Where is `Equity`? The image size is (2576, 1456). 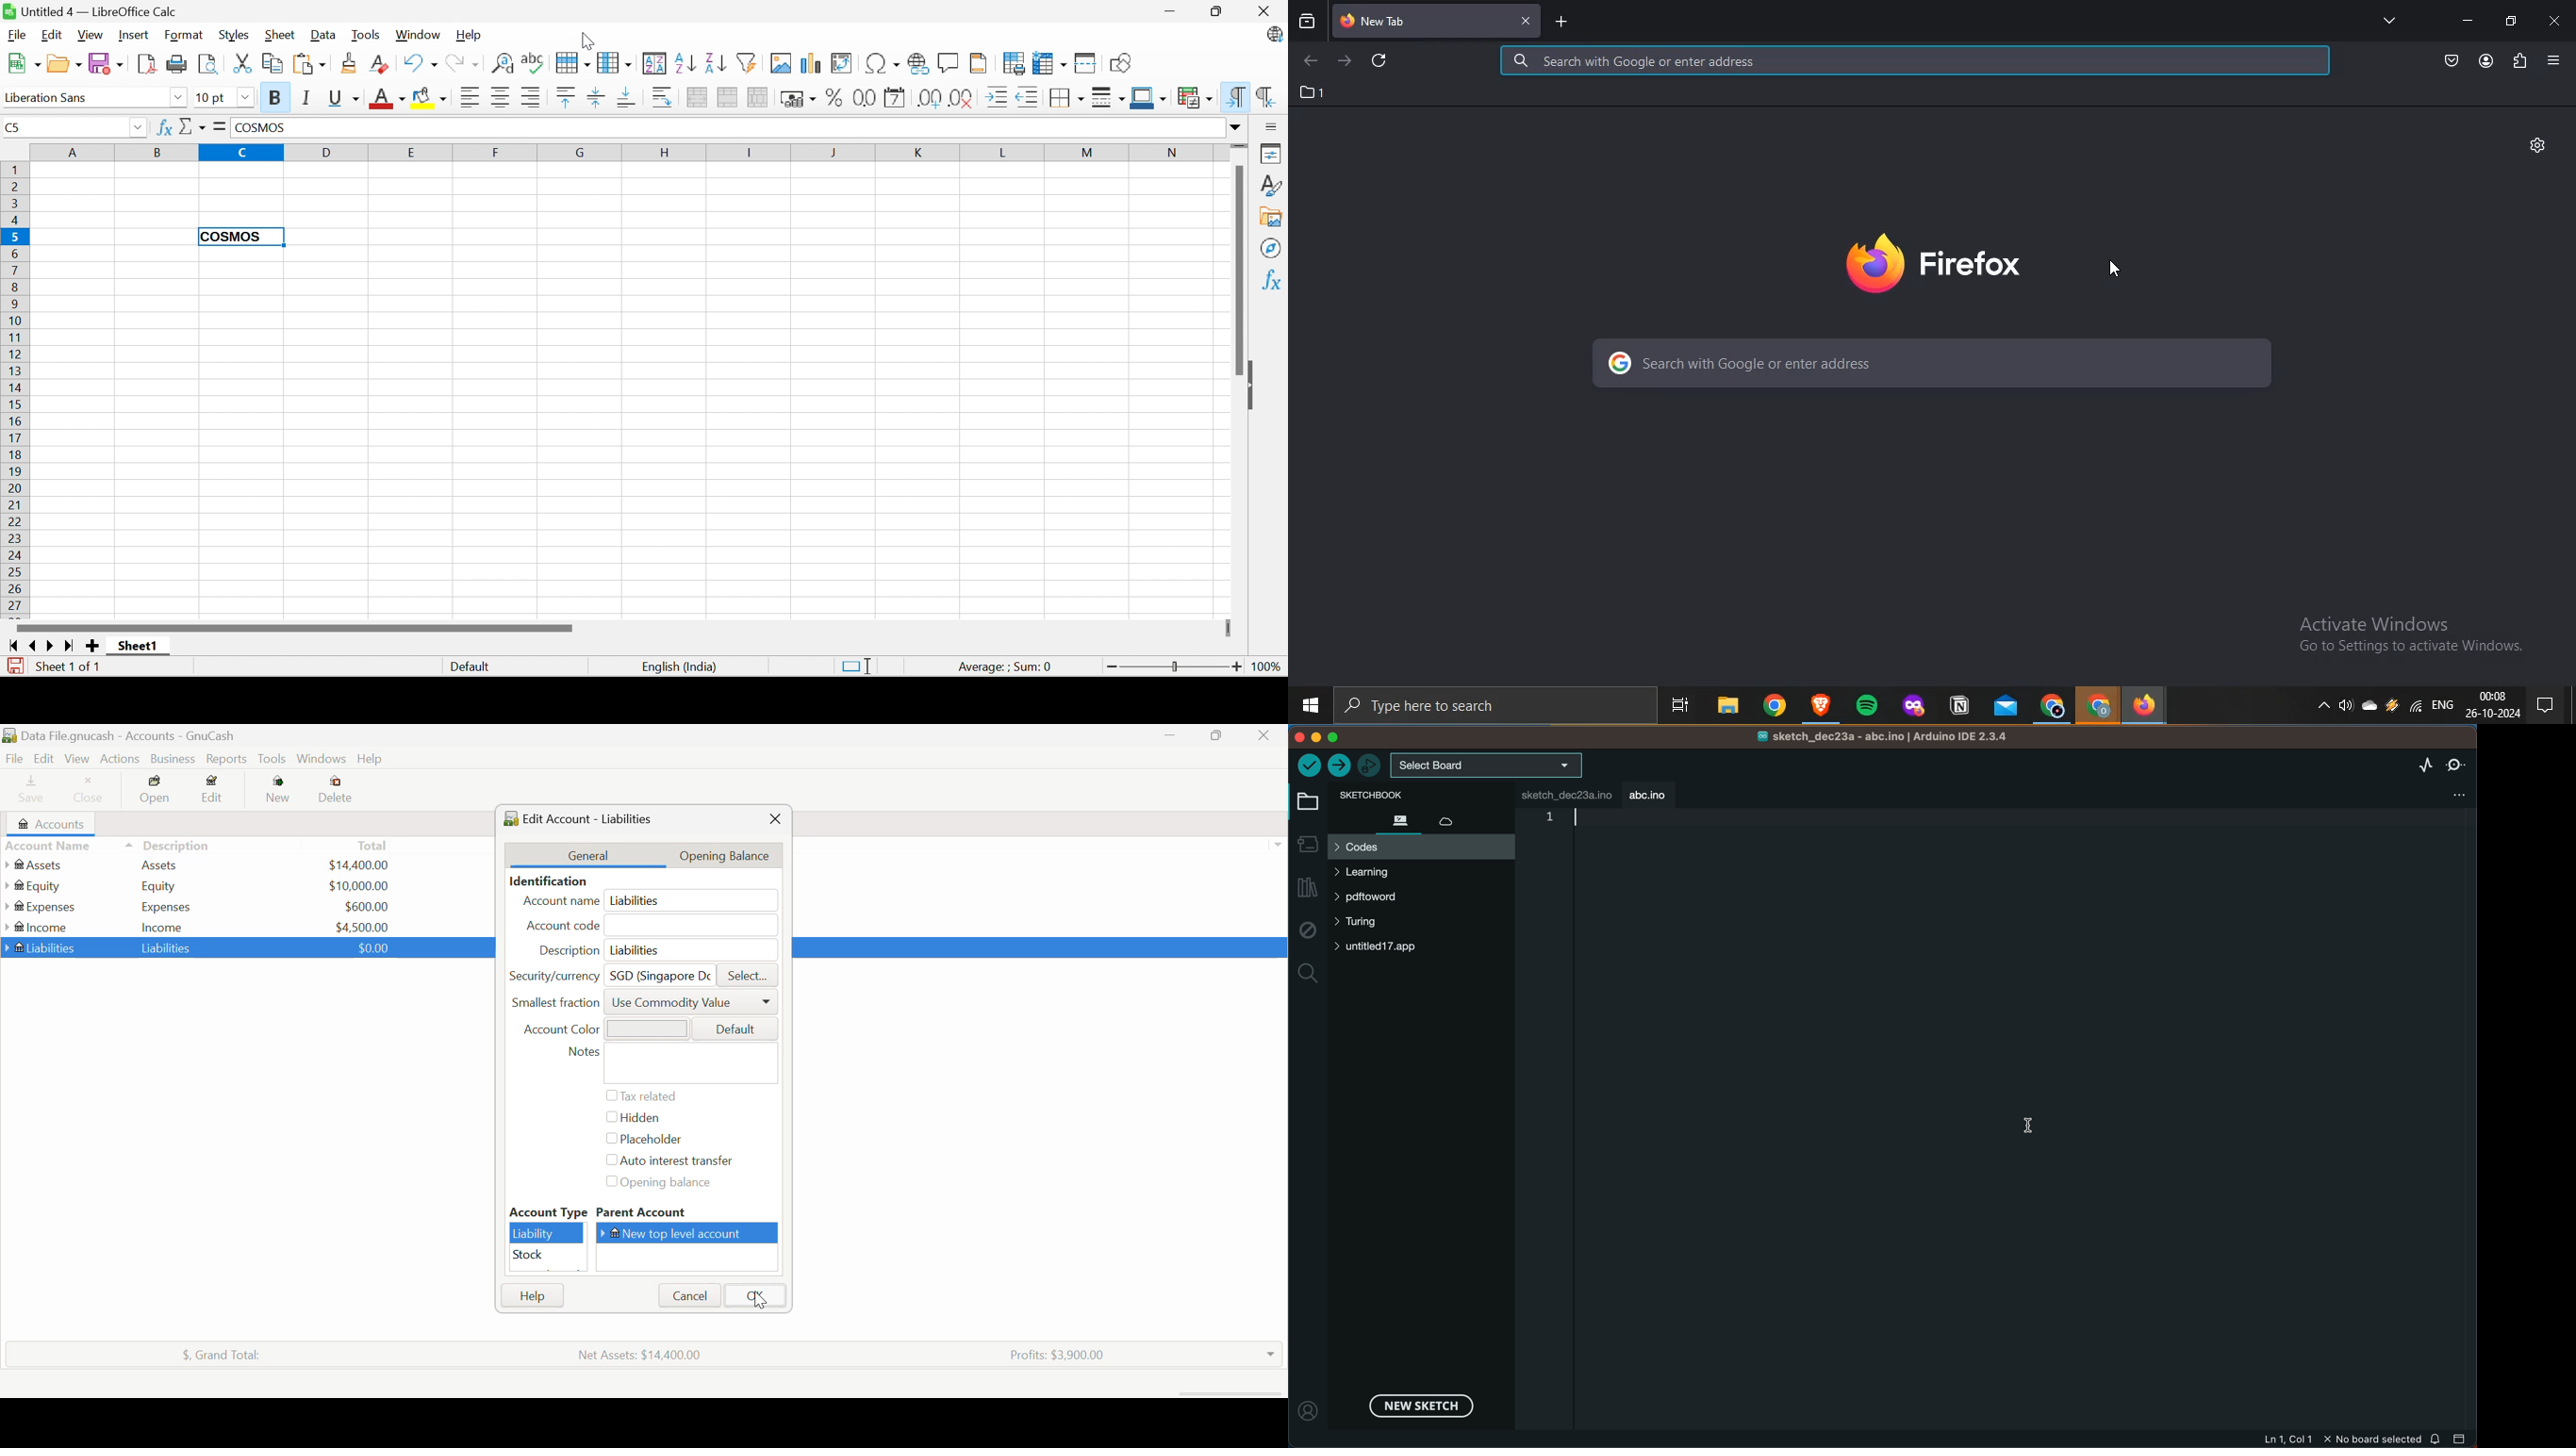 Equity is located at coordinates (161, 886).